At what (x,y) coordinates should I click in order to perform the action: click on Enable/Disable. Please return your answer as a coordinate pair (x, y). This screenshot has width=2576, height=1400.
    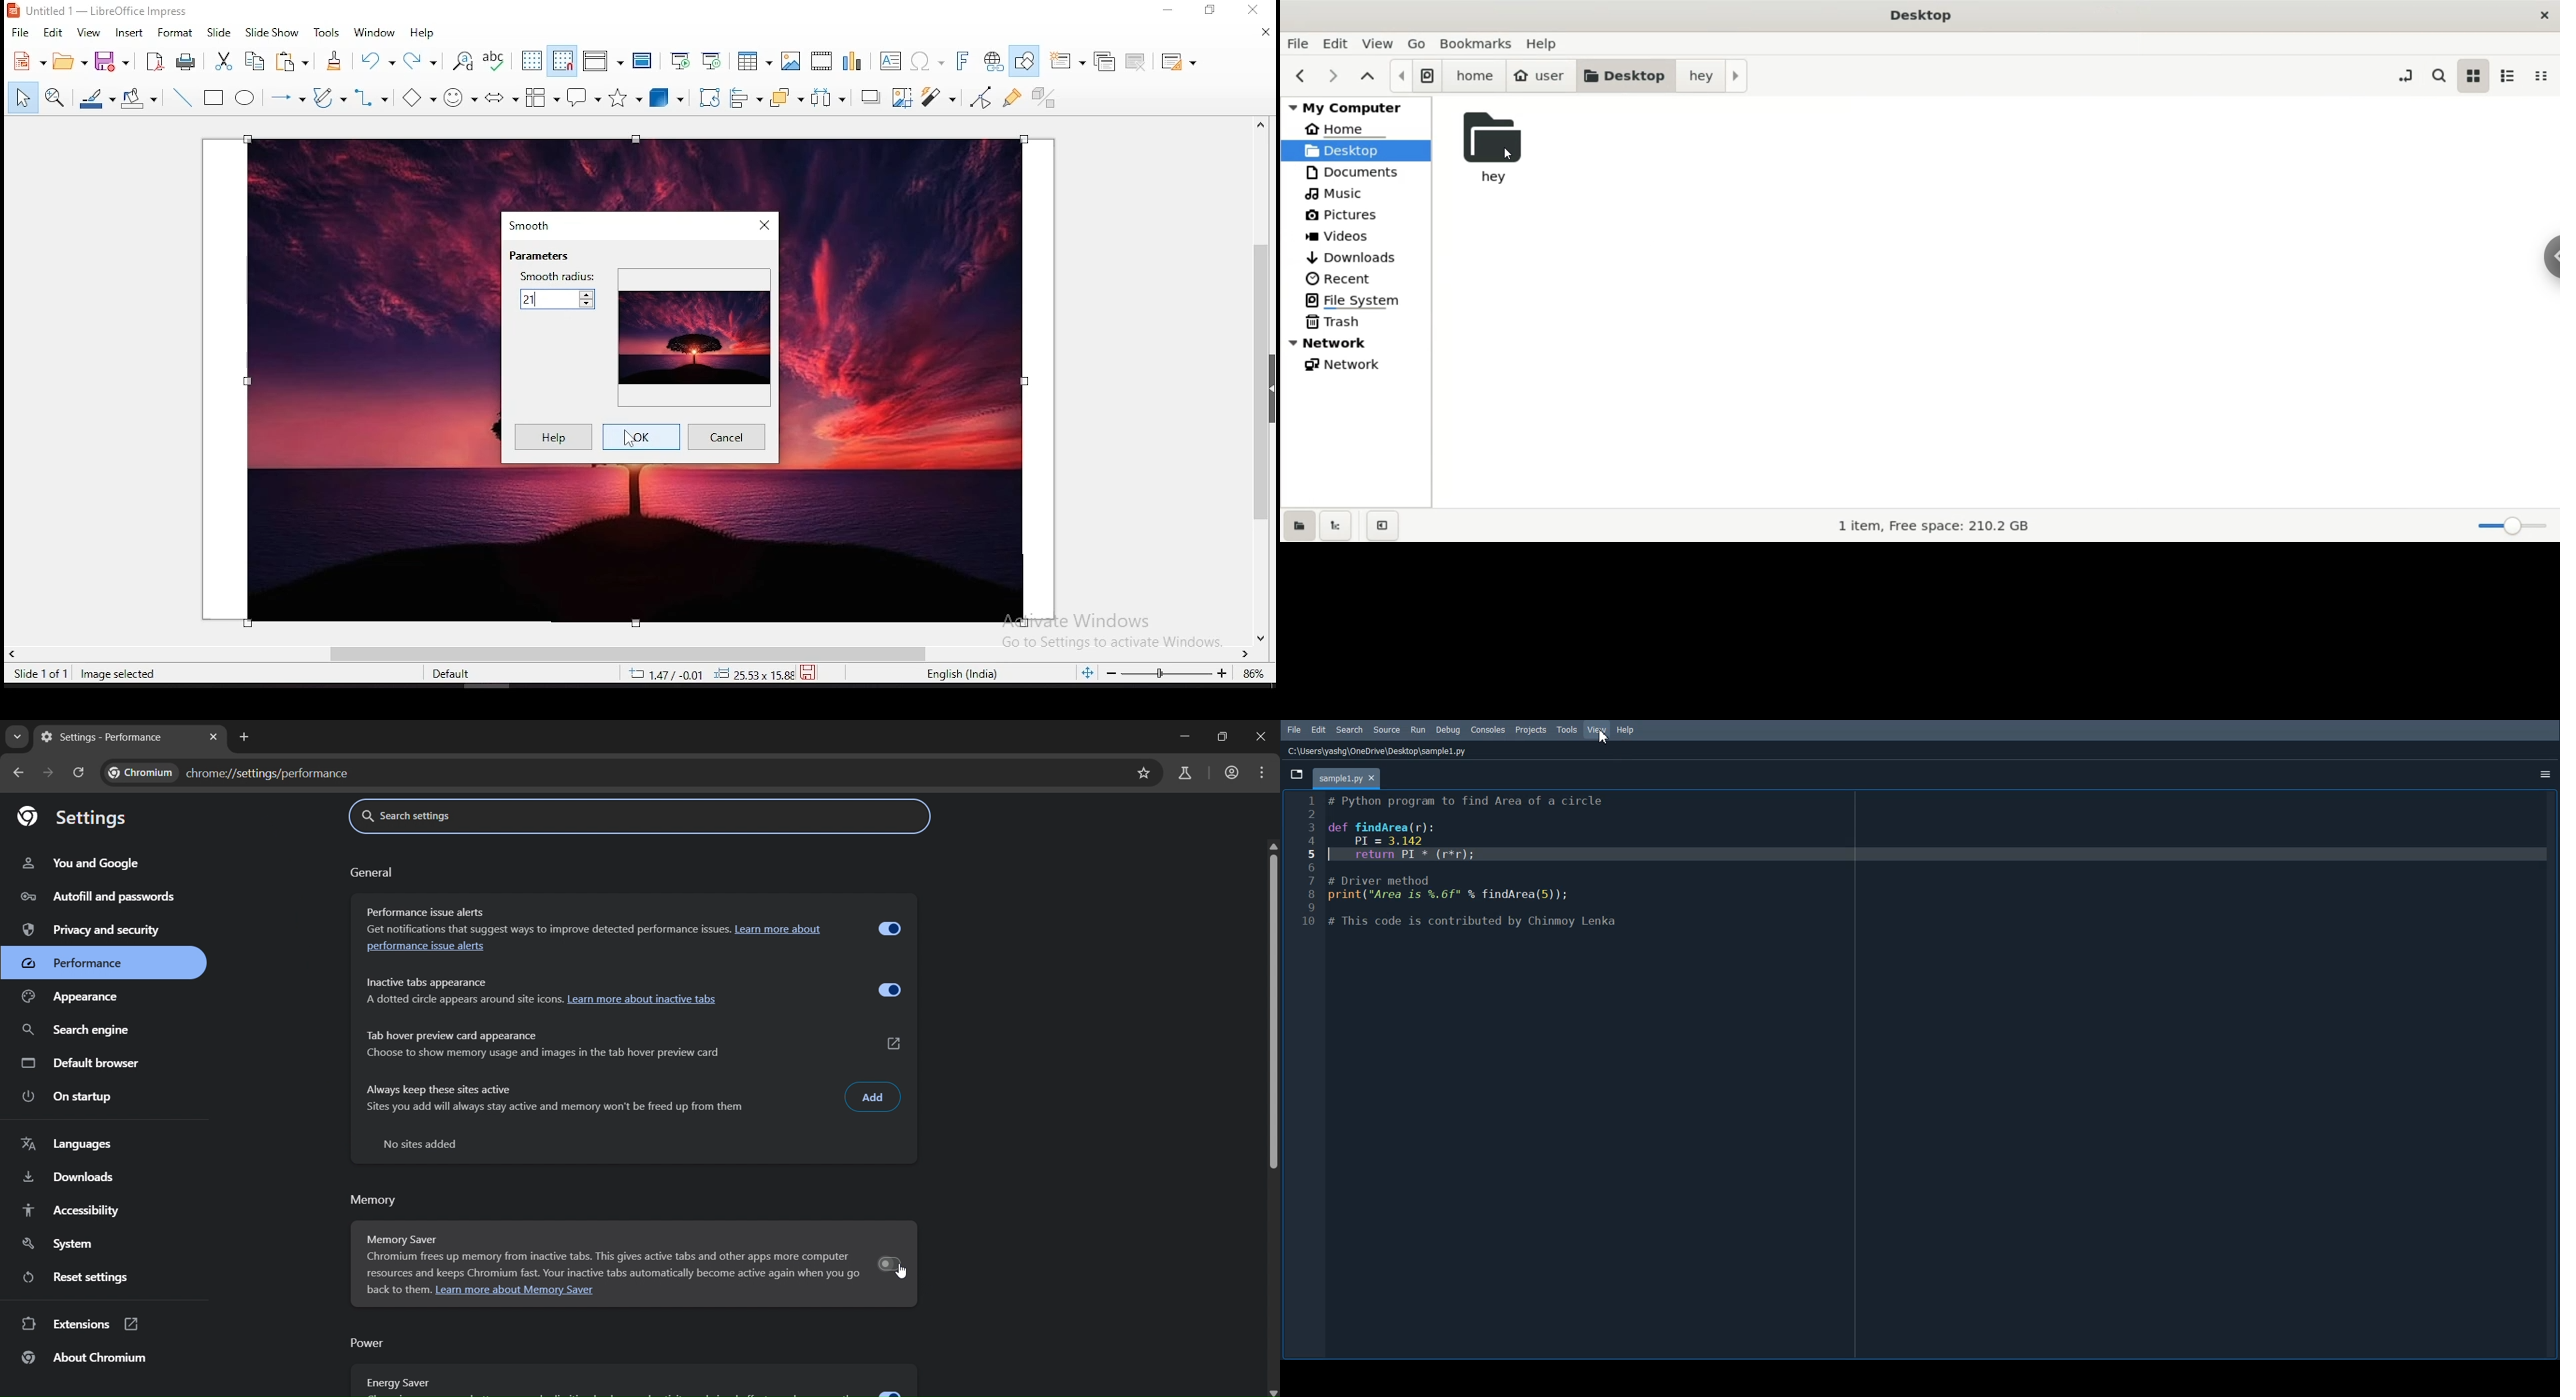
    Looking at the image, I should click on (888, 925).